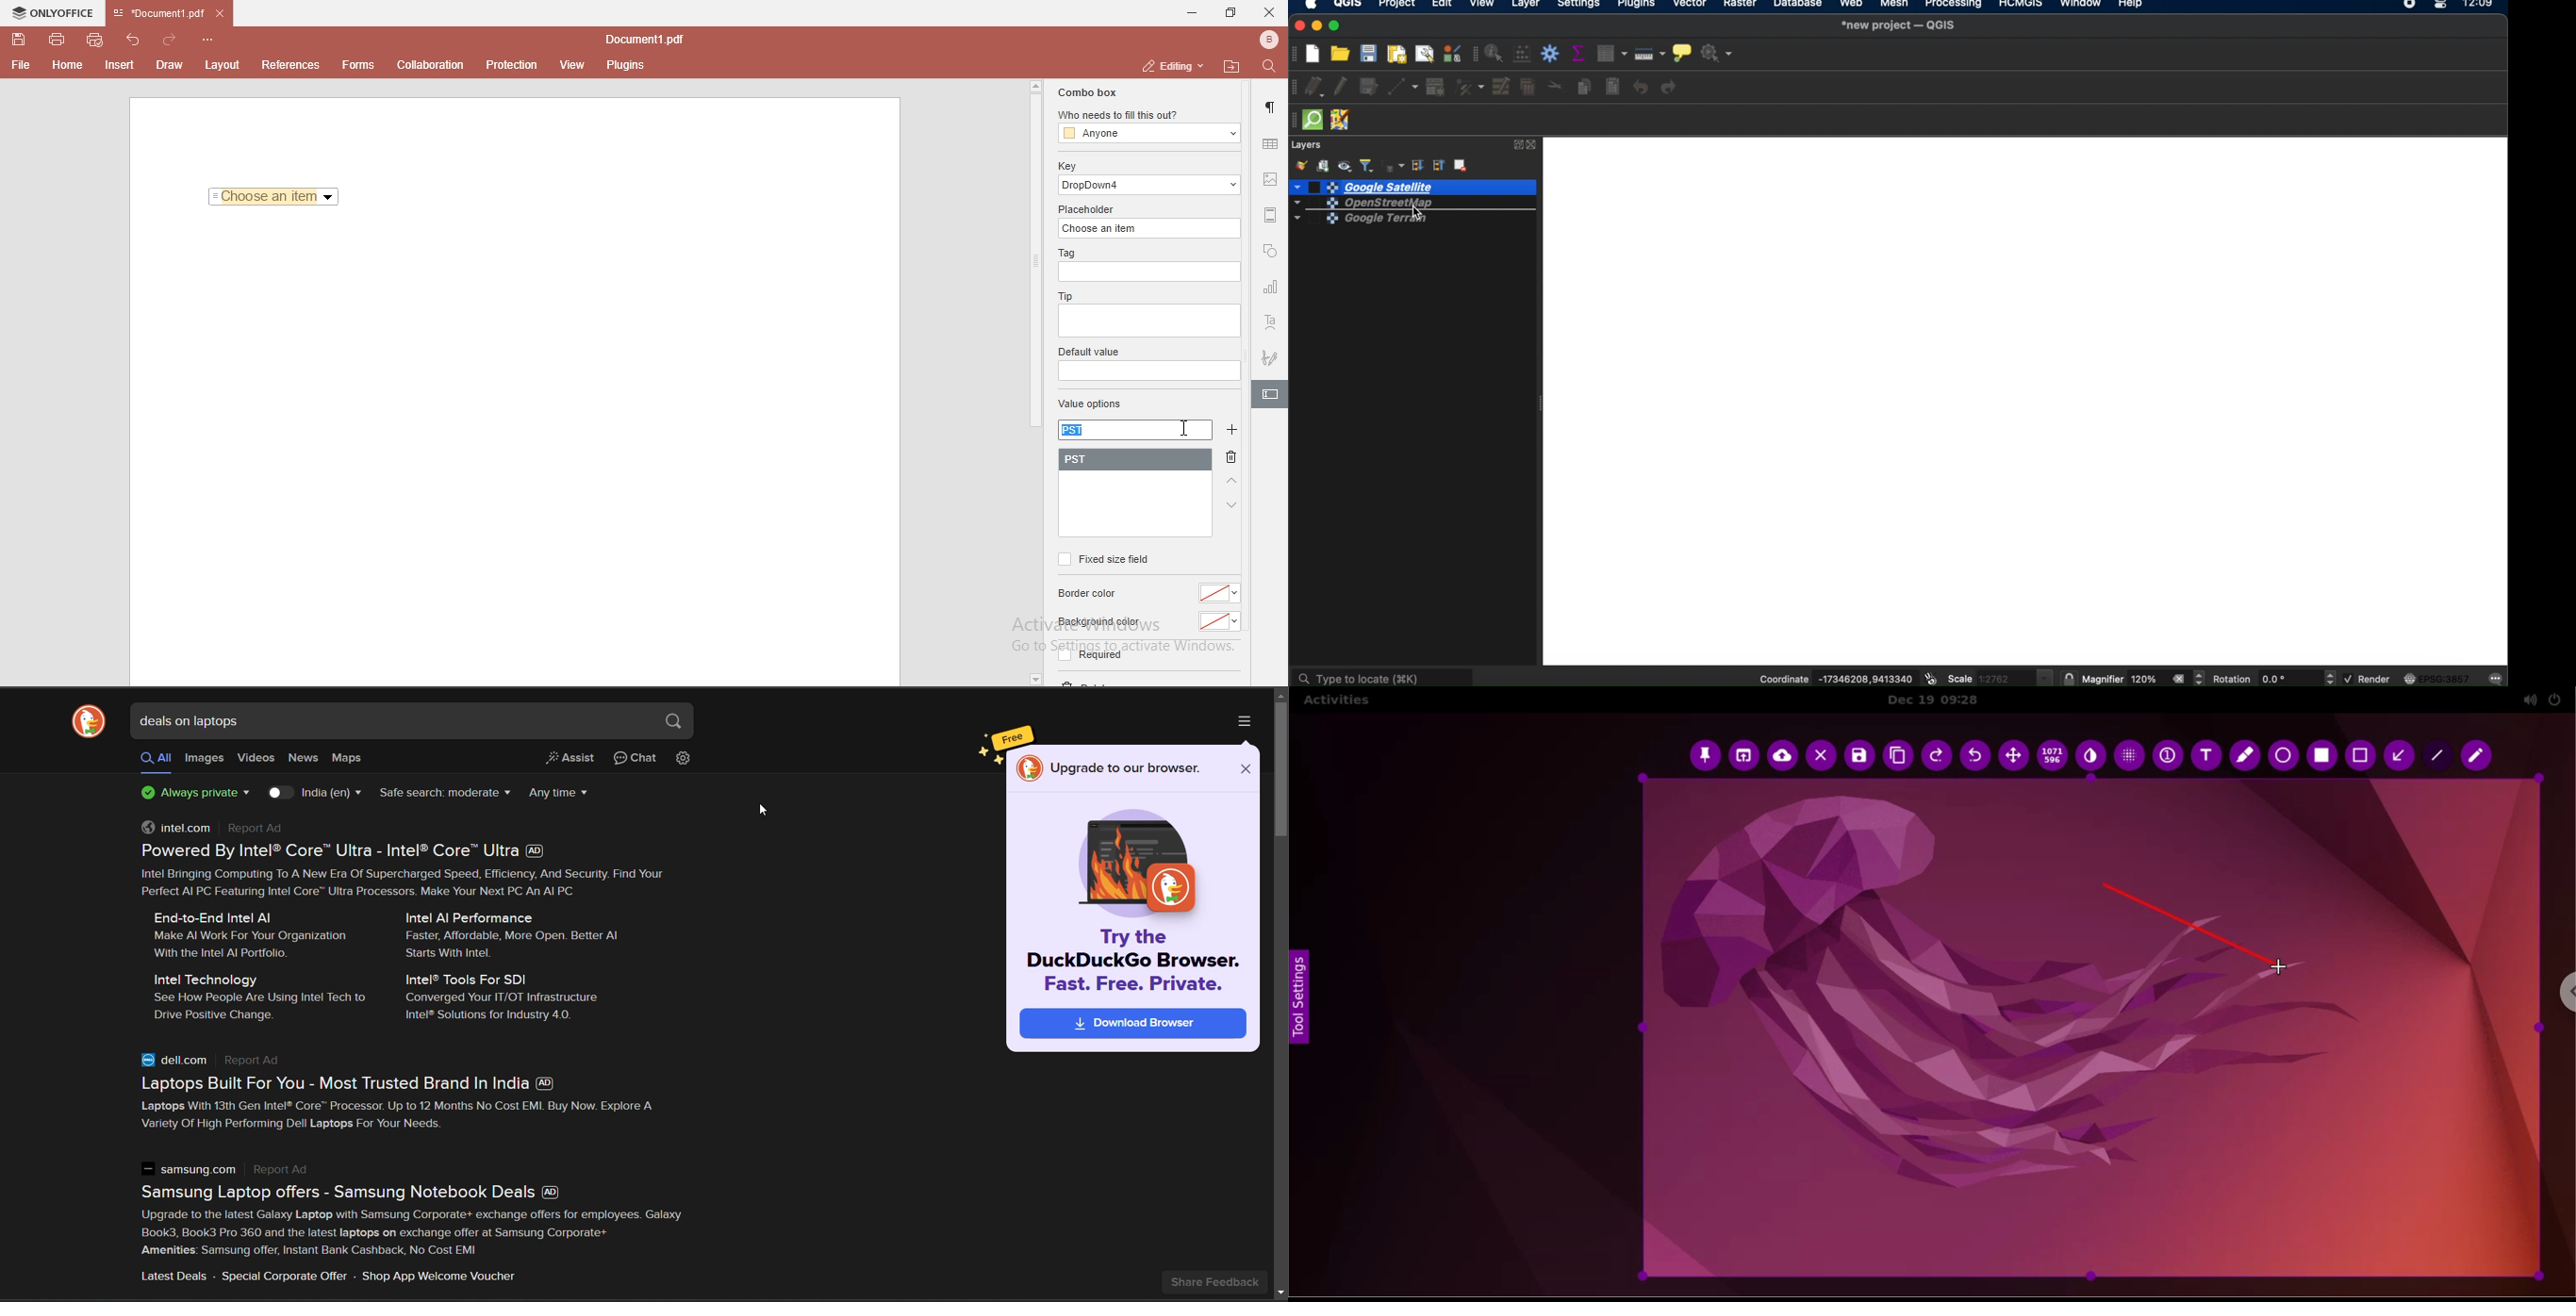 This screenshot has width=2576, height=1316. What do you see at coordinates (173, 36) in the screenshot?
I see `redo` at bounding box center [173, 36].